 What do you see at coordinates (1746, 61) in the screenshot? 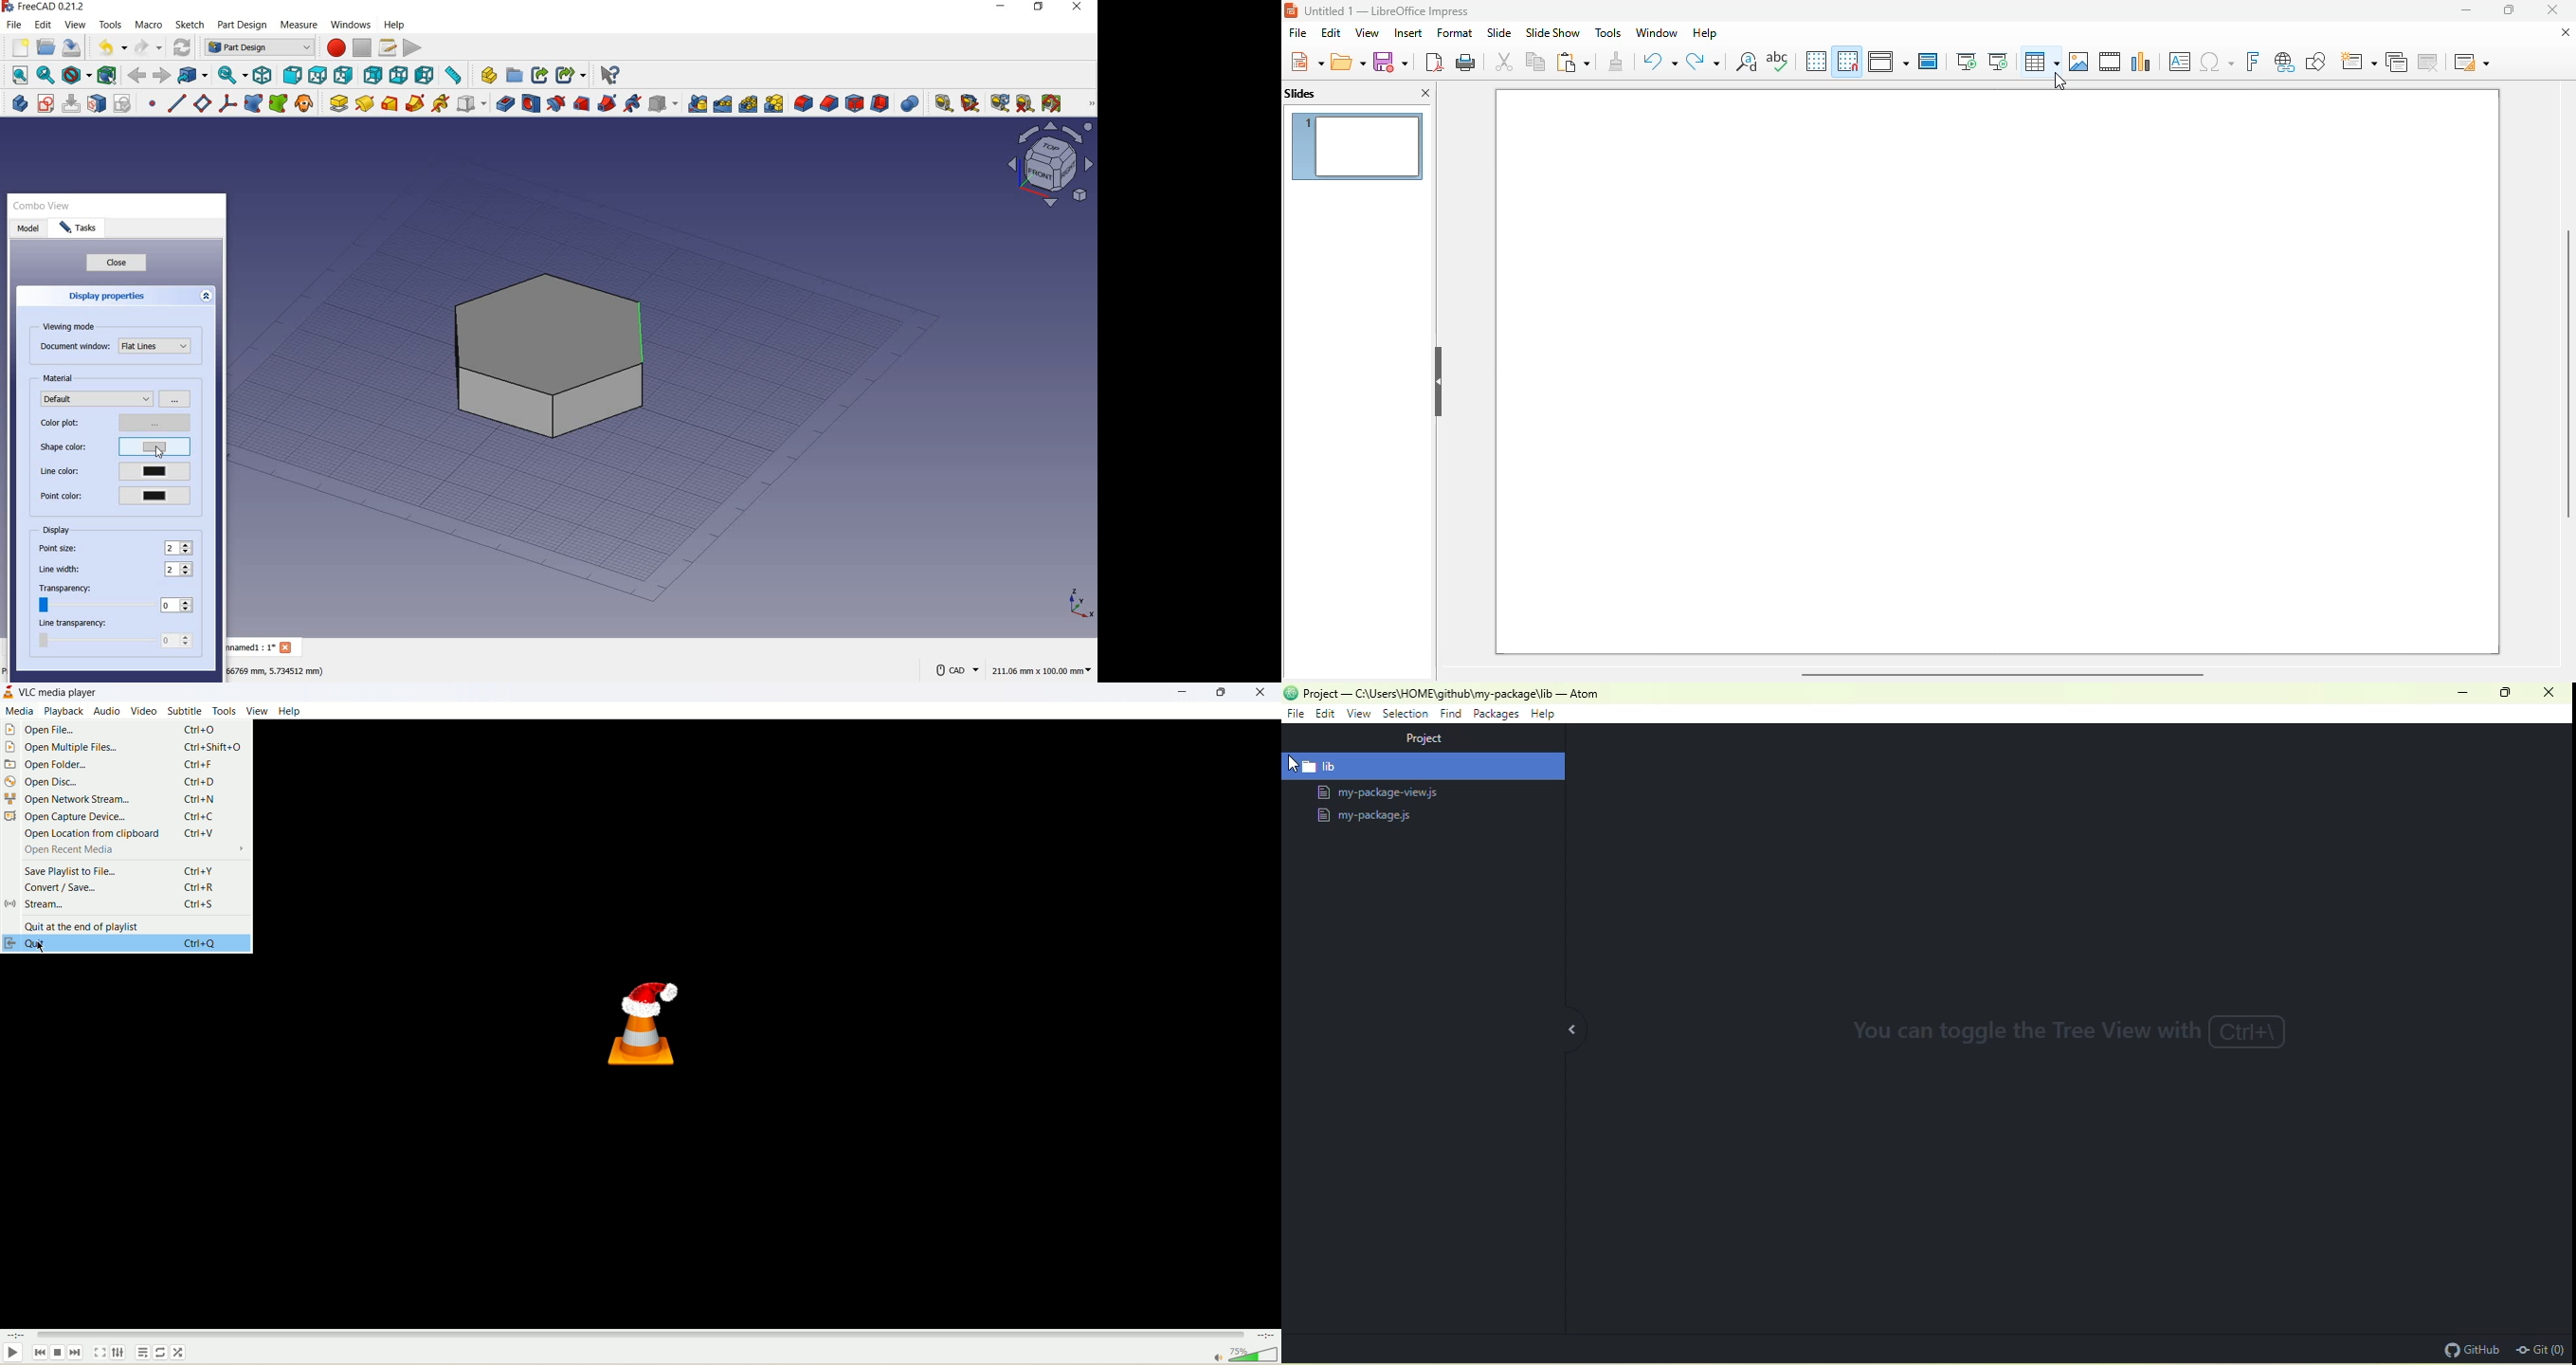
I see `find and replace` at bounding box center [1746, 61].